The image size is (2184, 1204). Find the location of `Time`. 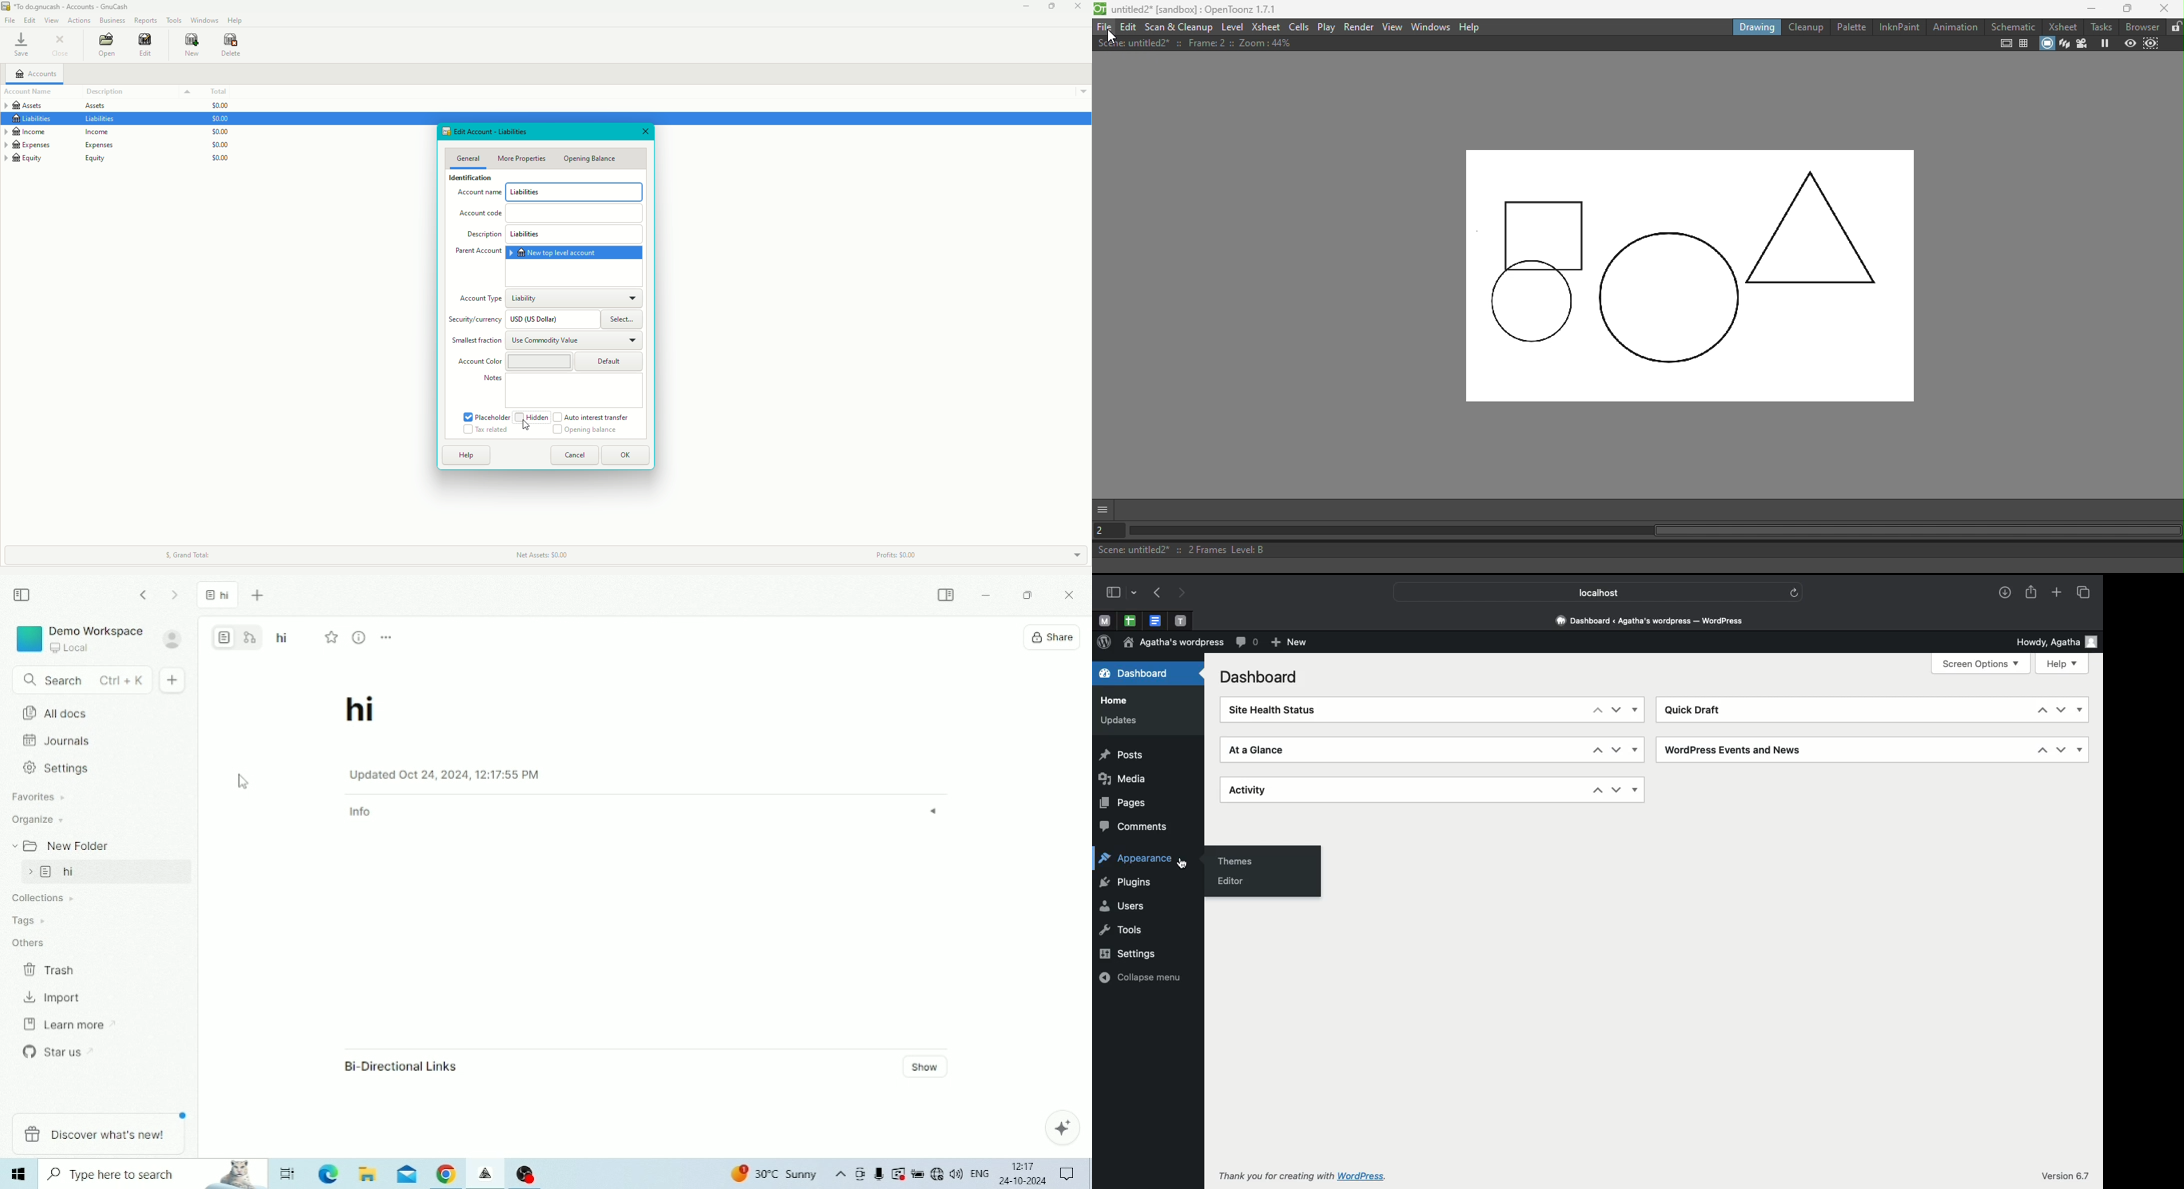

Time is located at coordinates (1024, 1165).